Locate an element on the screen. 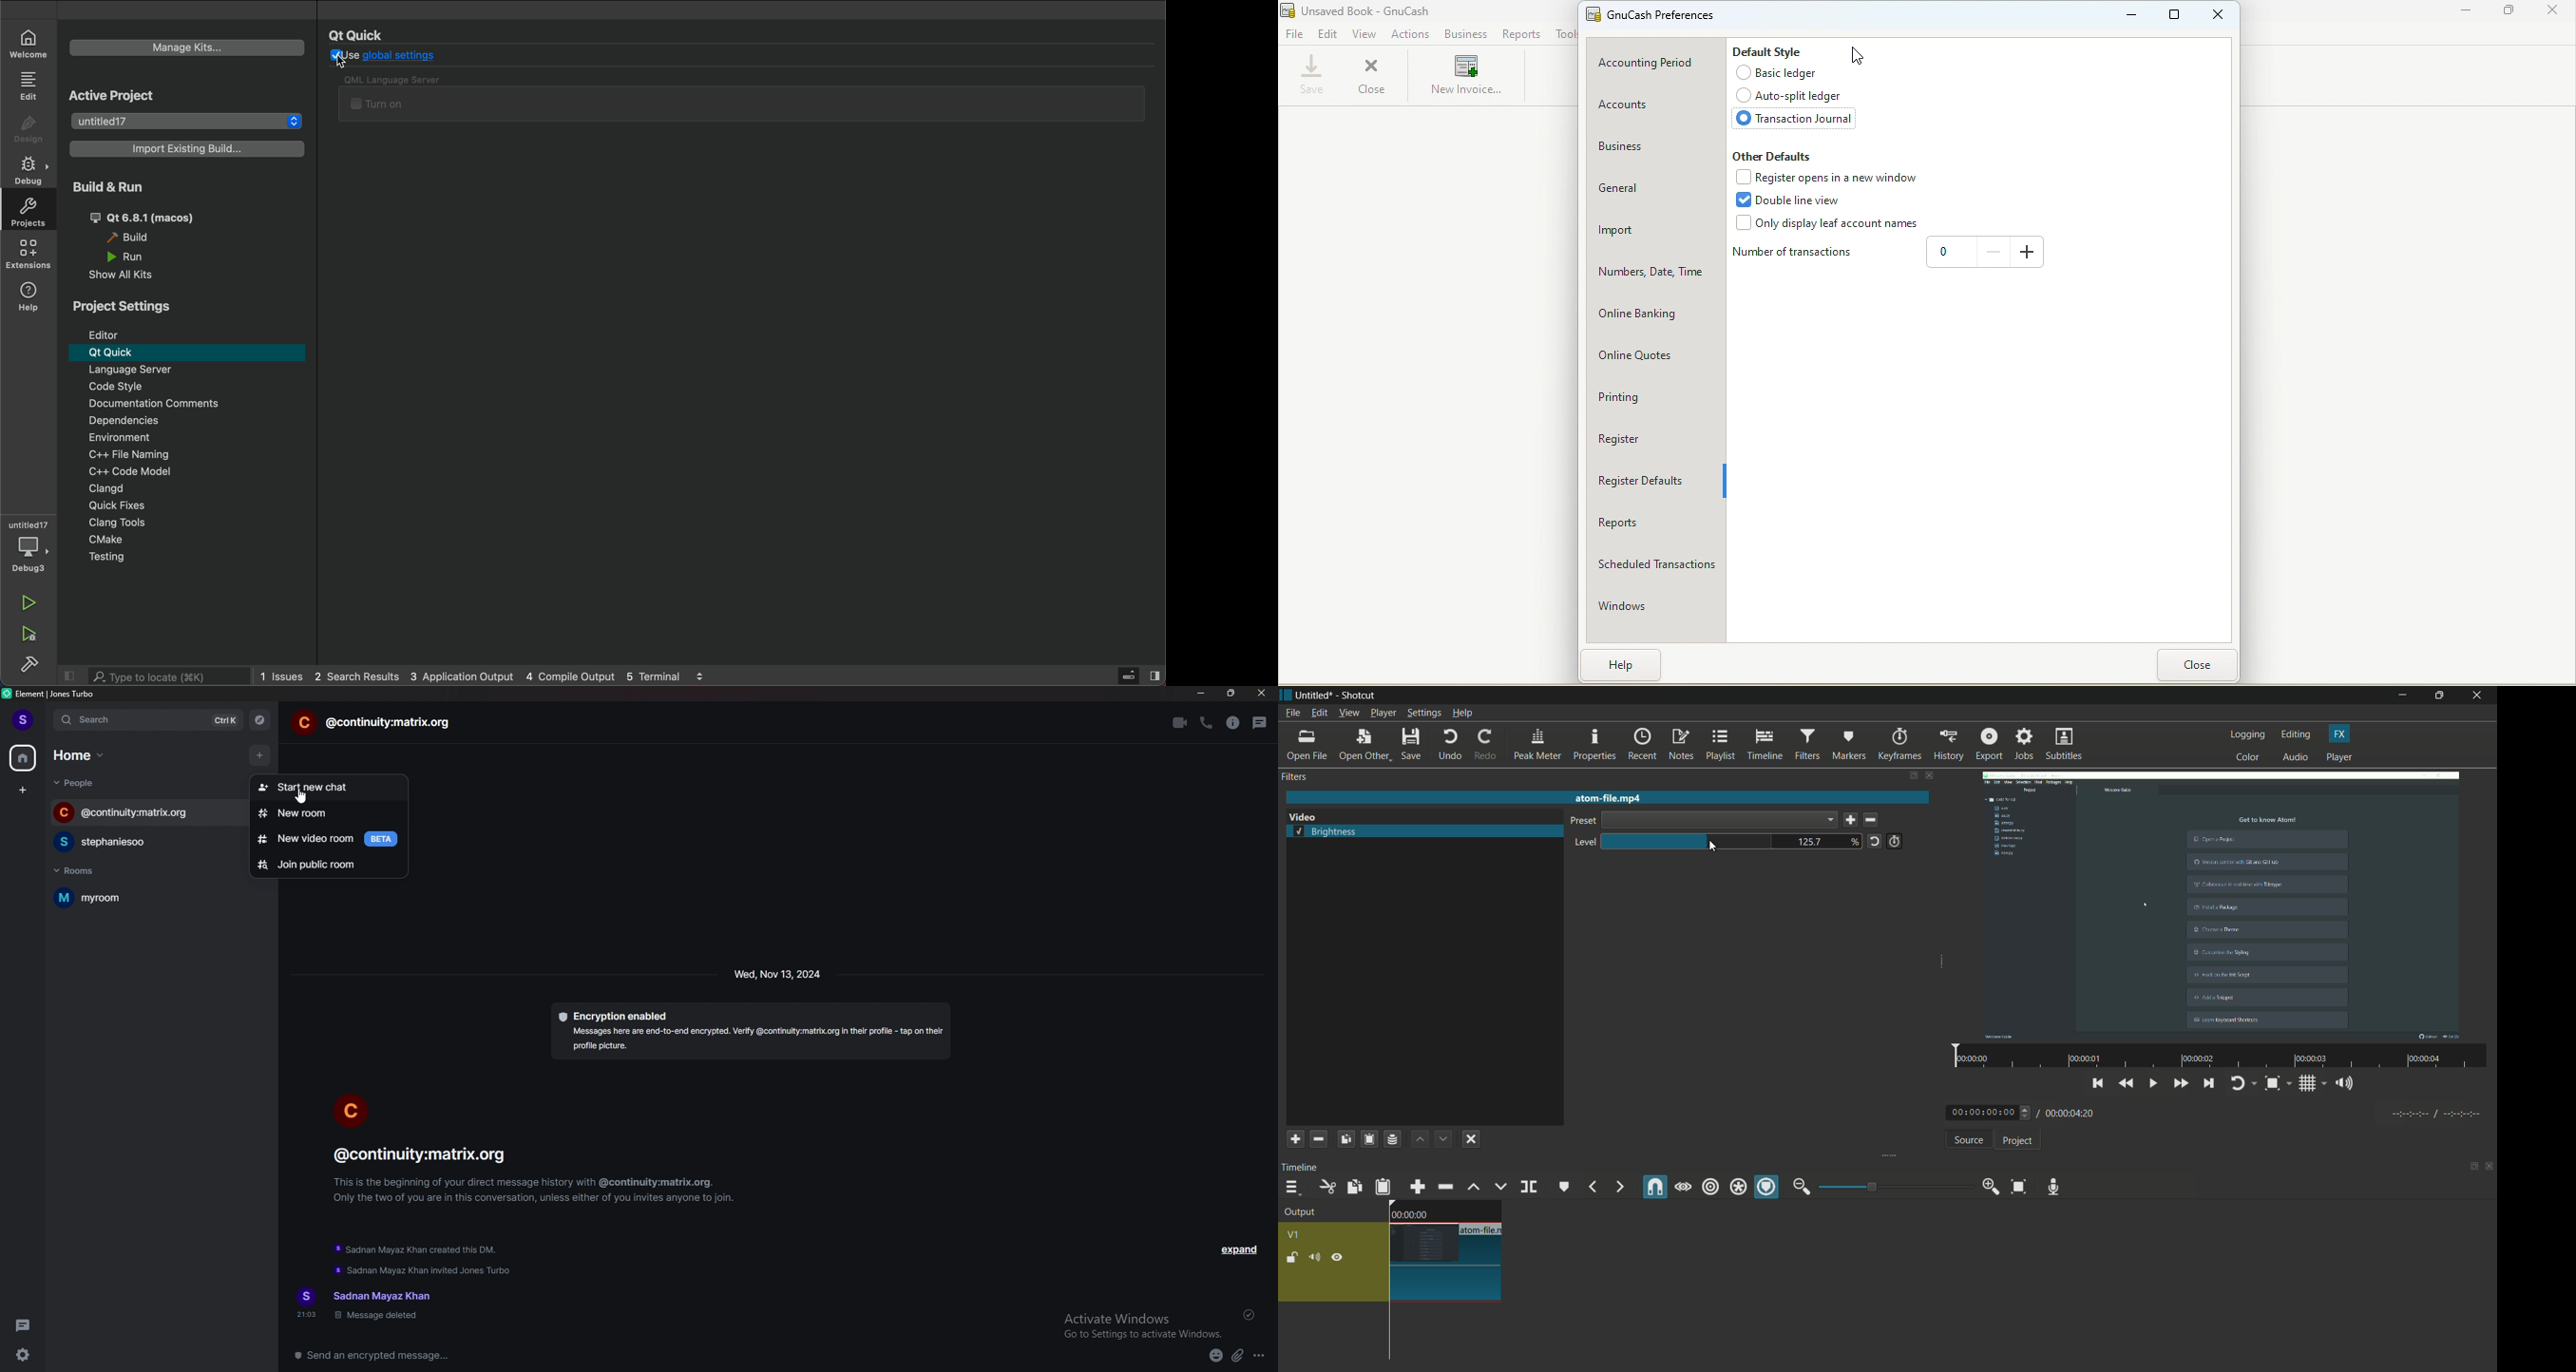 Image resolution: width=2576 pixels, height=1372 pixels. properties is located at coordinates (1594, 745).